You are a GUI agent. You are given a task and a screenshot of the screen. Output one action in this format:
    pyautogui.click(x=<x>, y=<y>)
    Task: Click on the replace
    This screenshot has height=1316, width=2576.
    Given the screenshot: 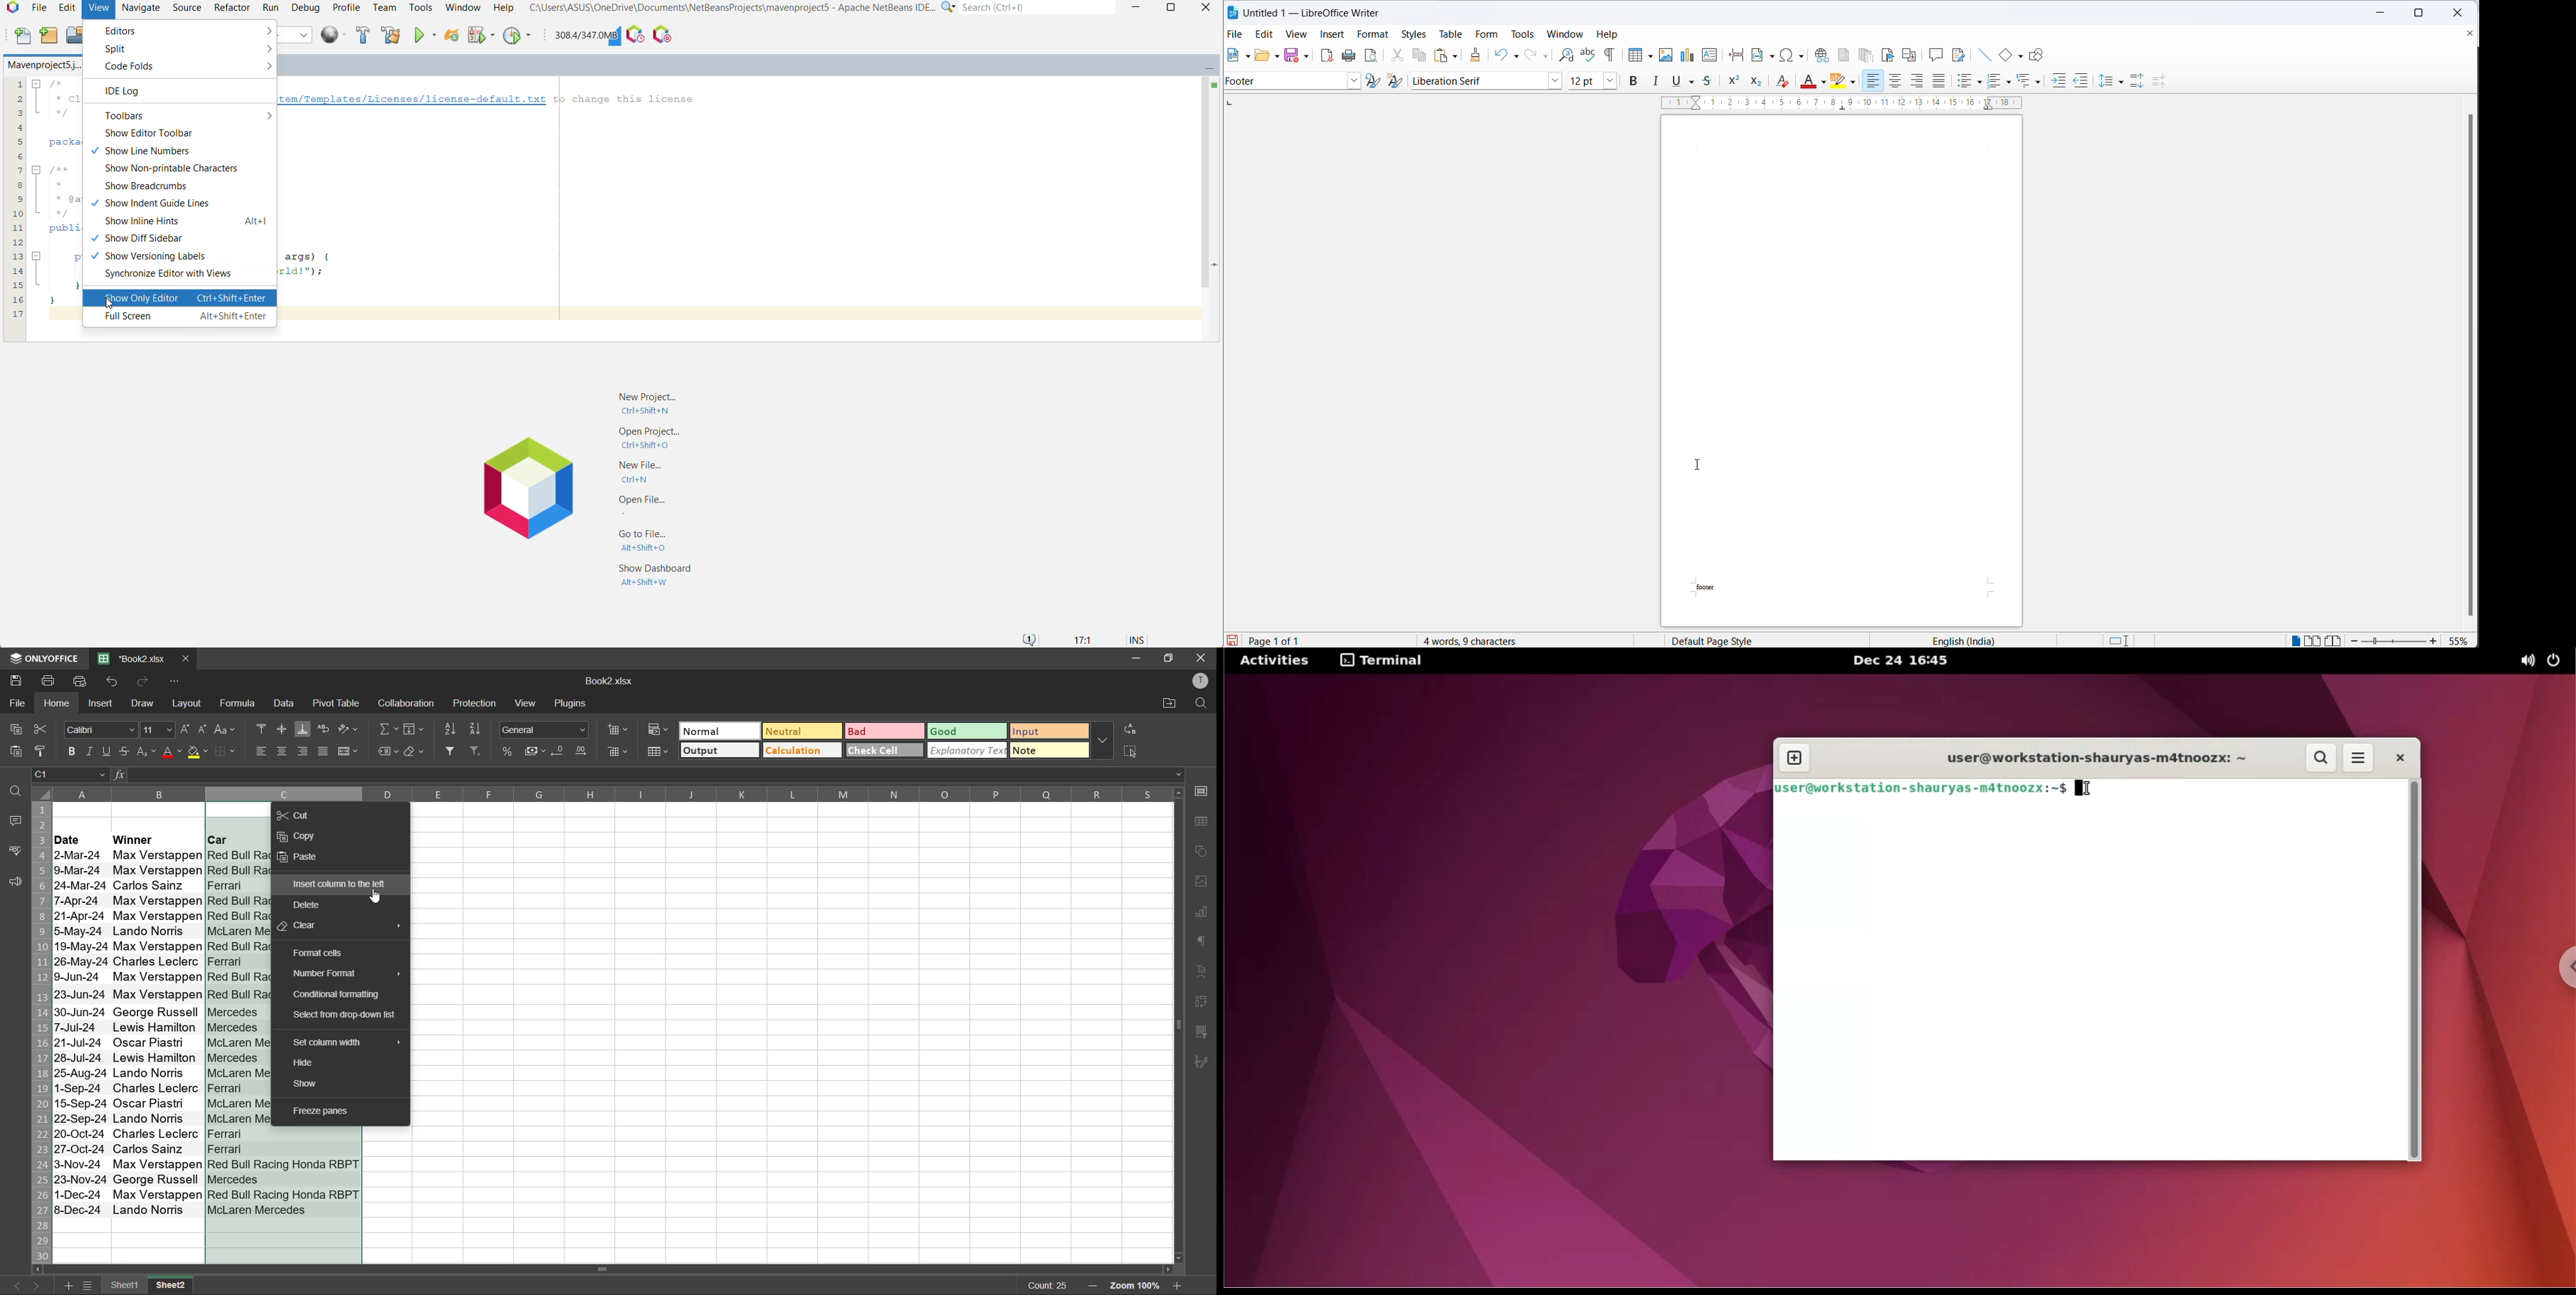 What is the action you would take?
    pyautogui.click(x=1131, y=731)
    